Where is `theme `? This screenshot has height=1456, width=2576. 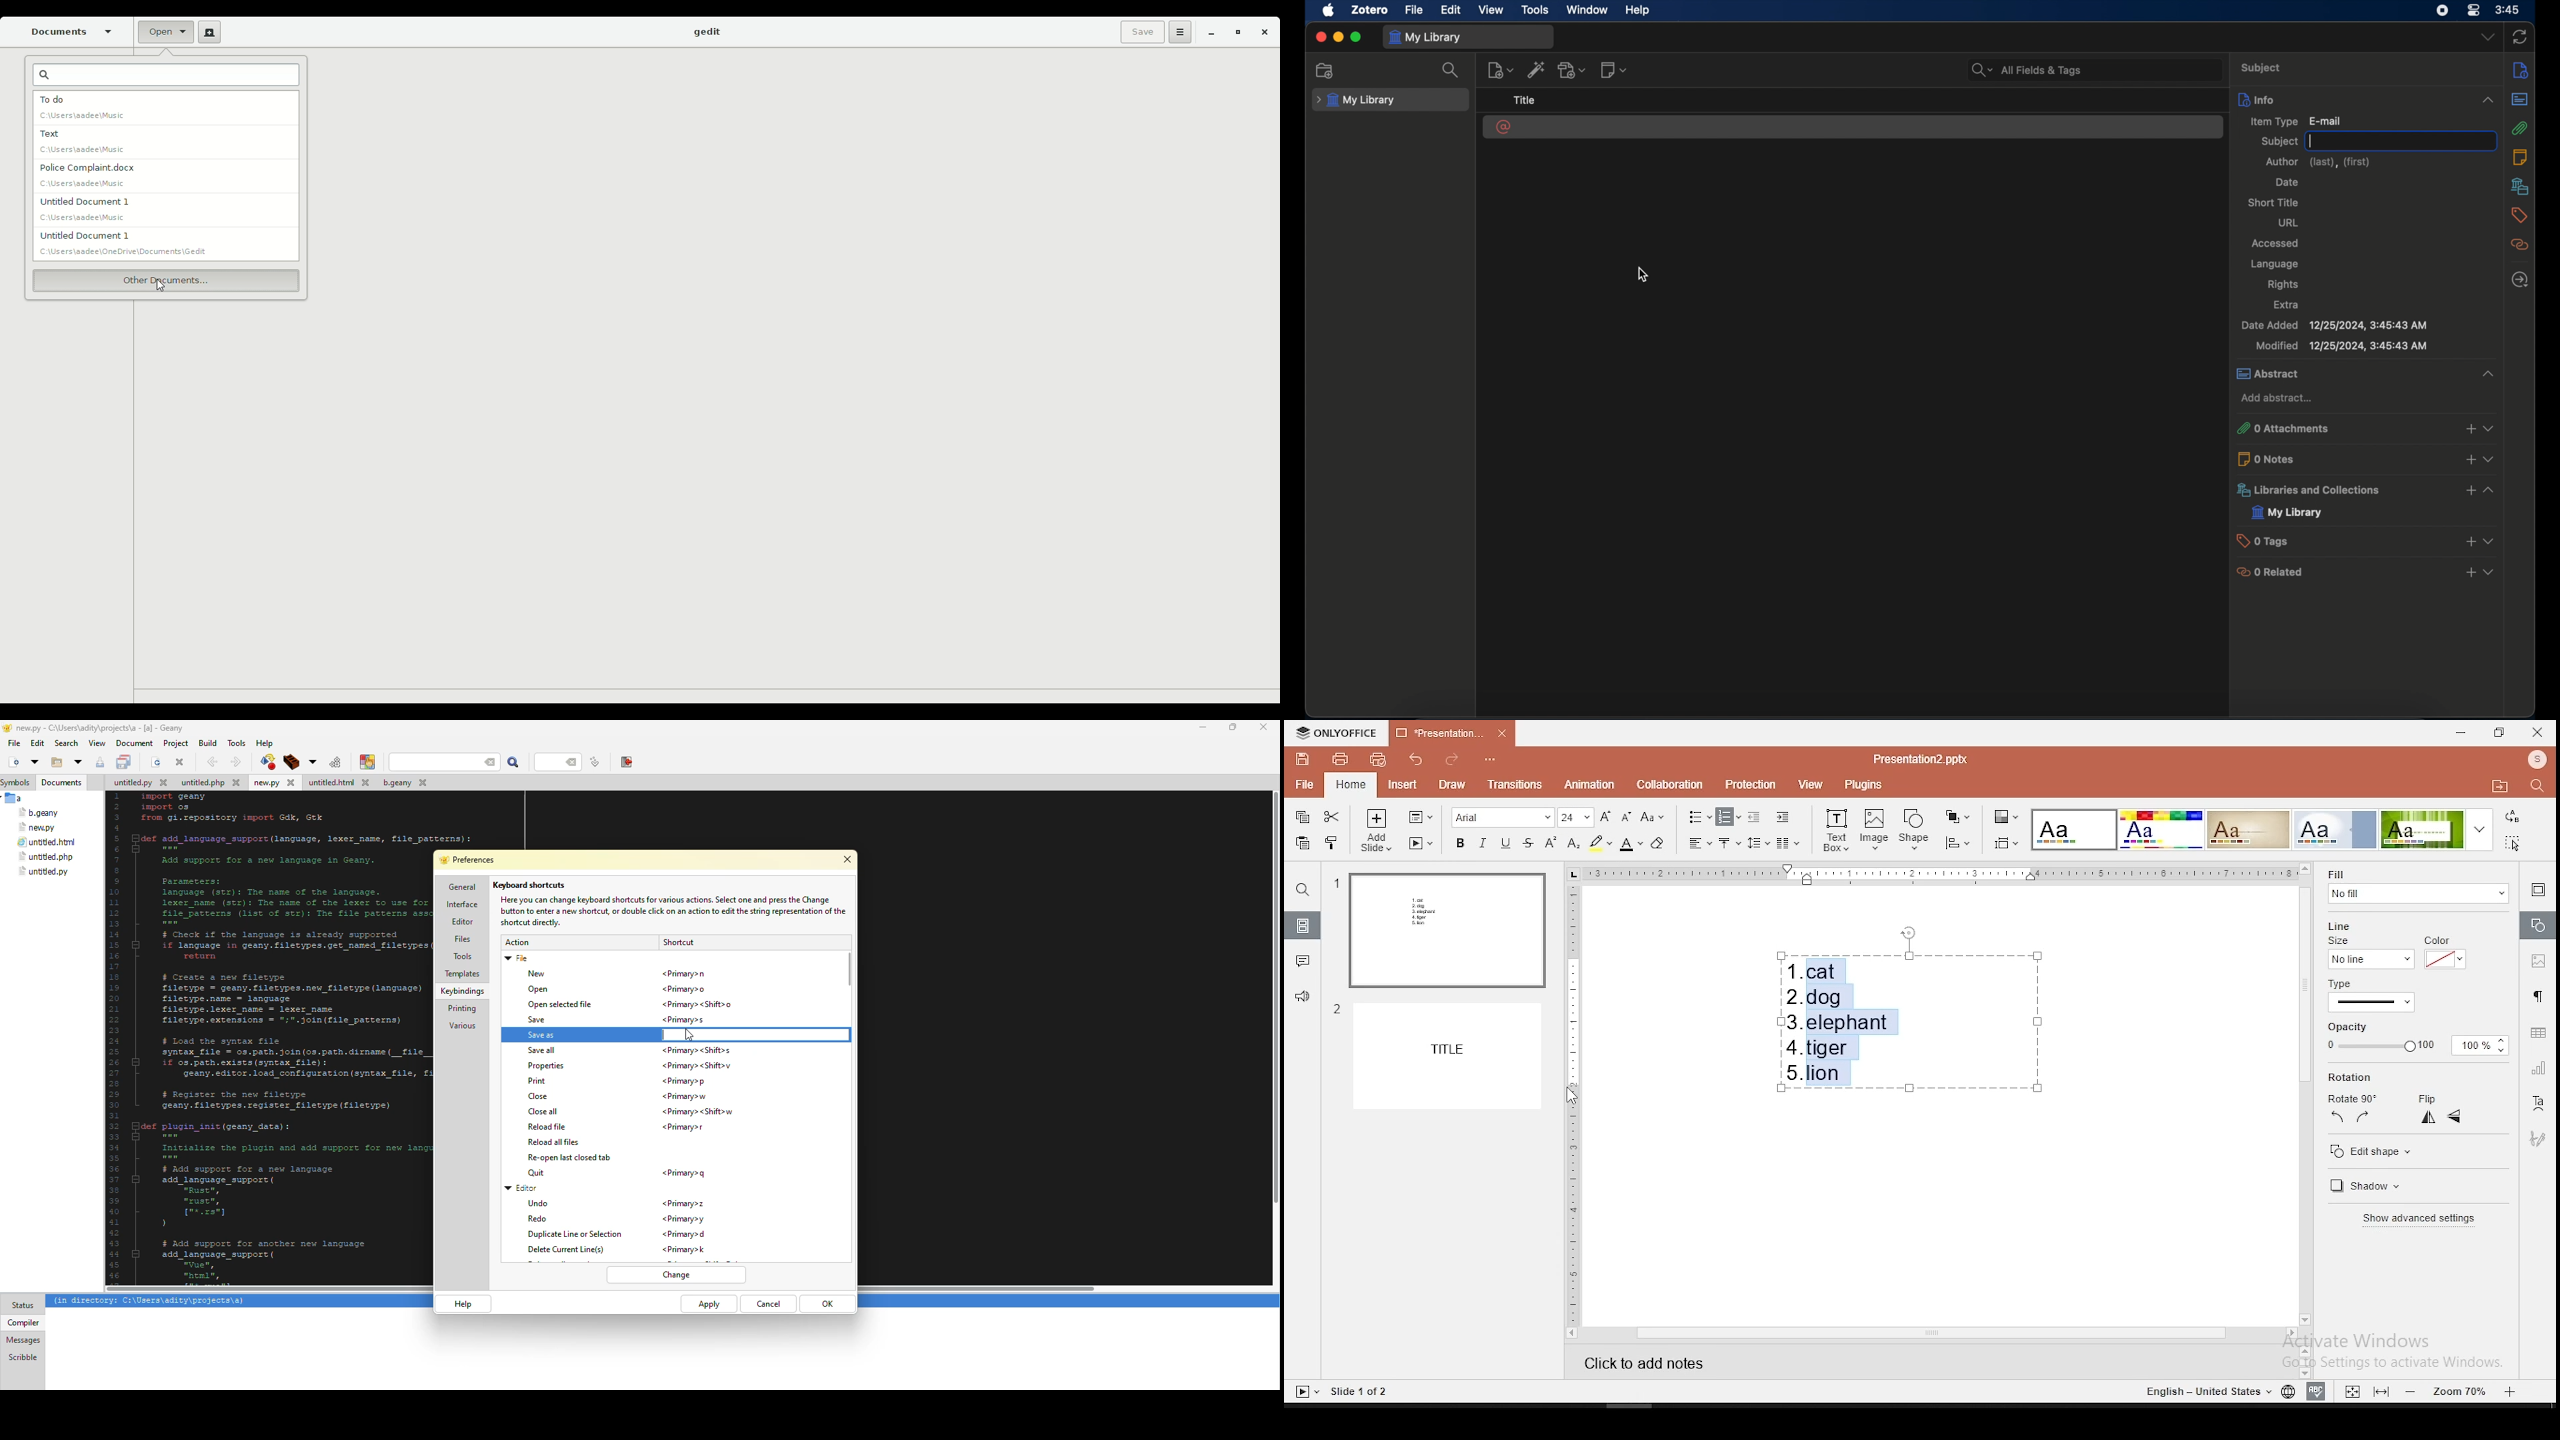 theme  is located at coordinates (2436, 830).